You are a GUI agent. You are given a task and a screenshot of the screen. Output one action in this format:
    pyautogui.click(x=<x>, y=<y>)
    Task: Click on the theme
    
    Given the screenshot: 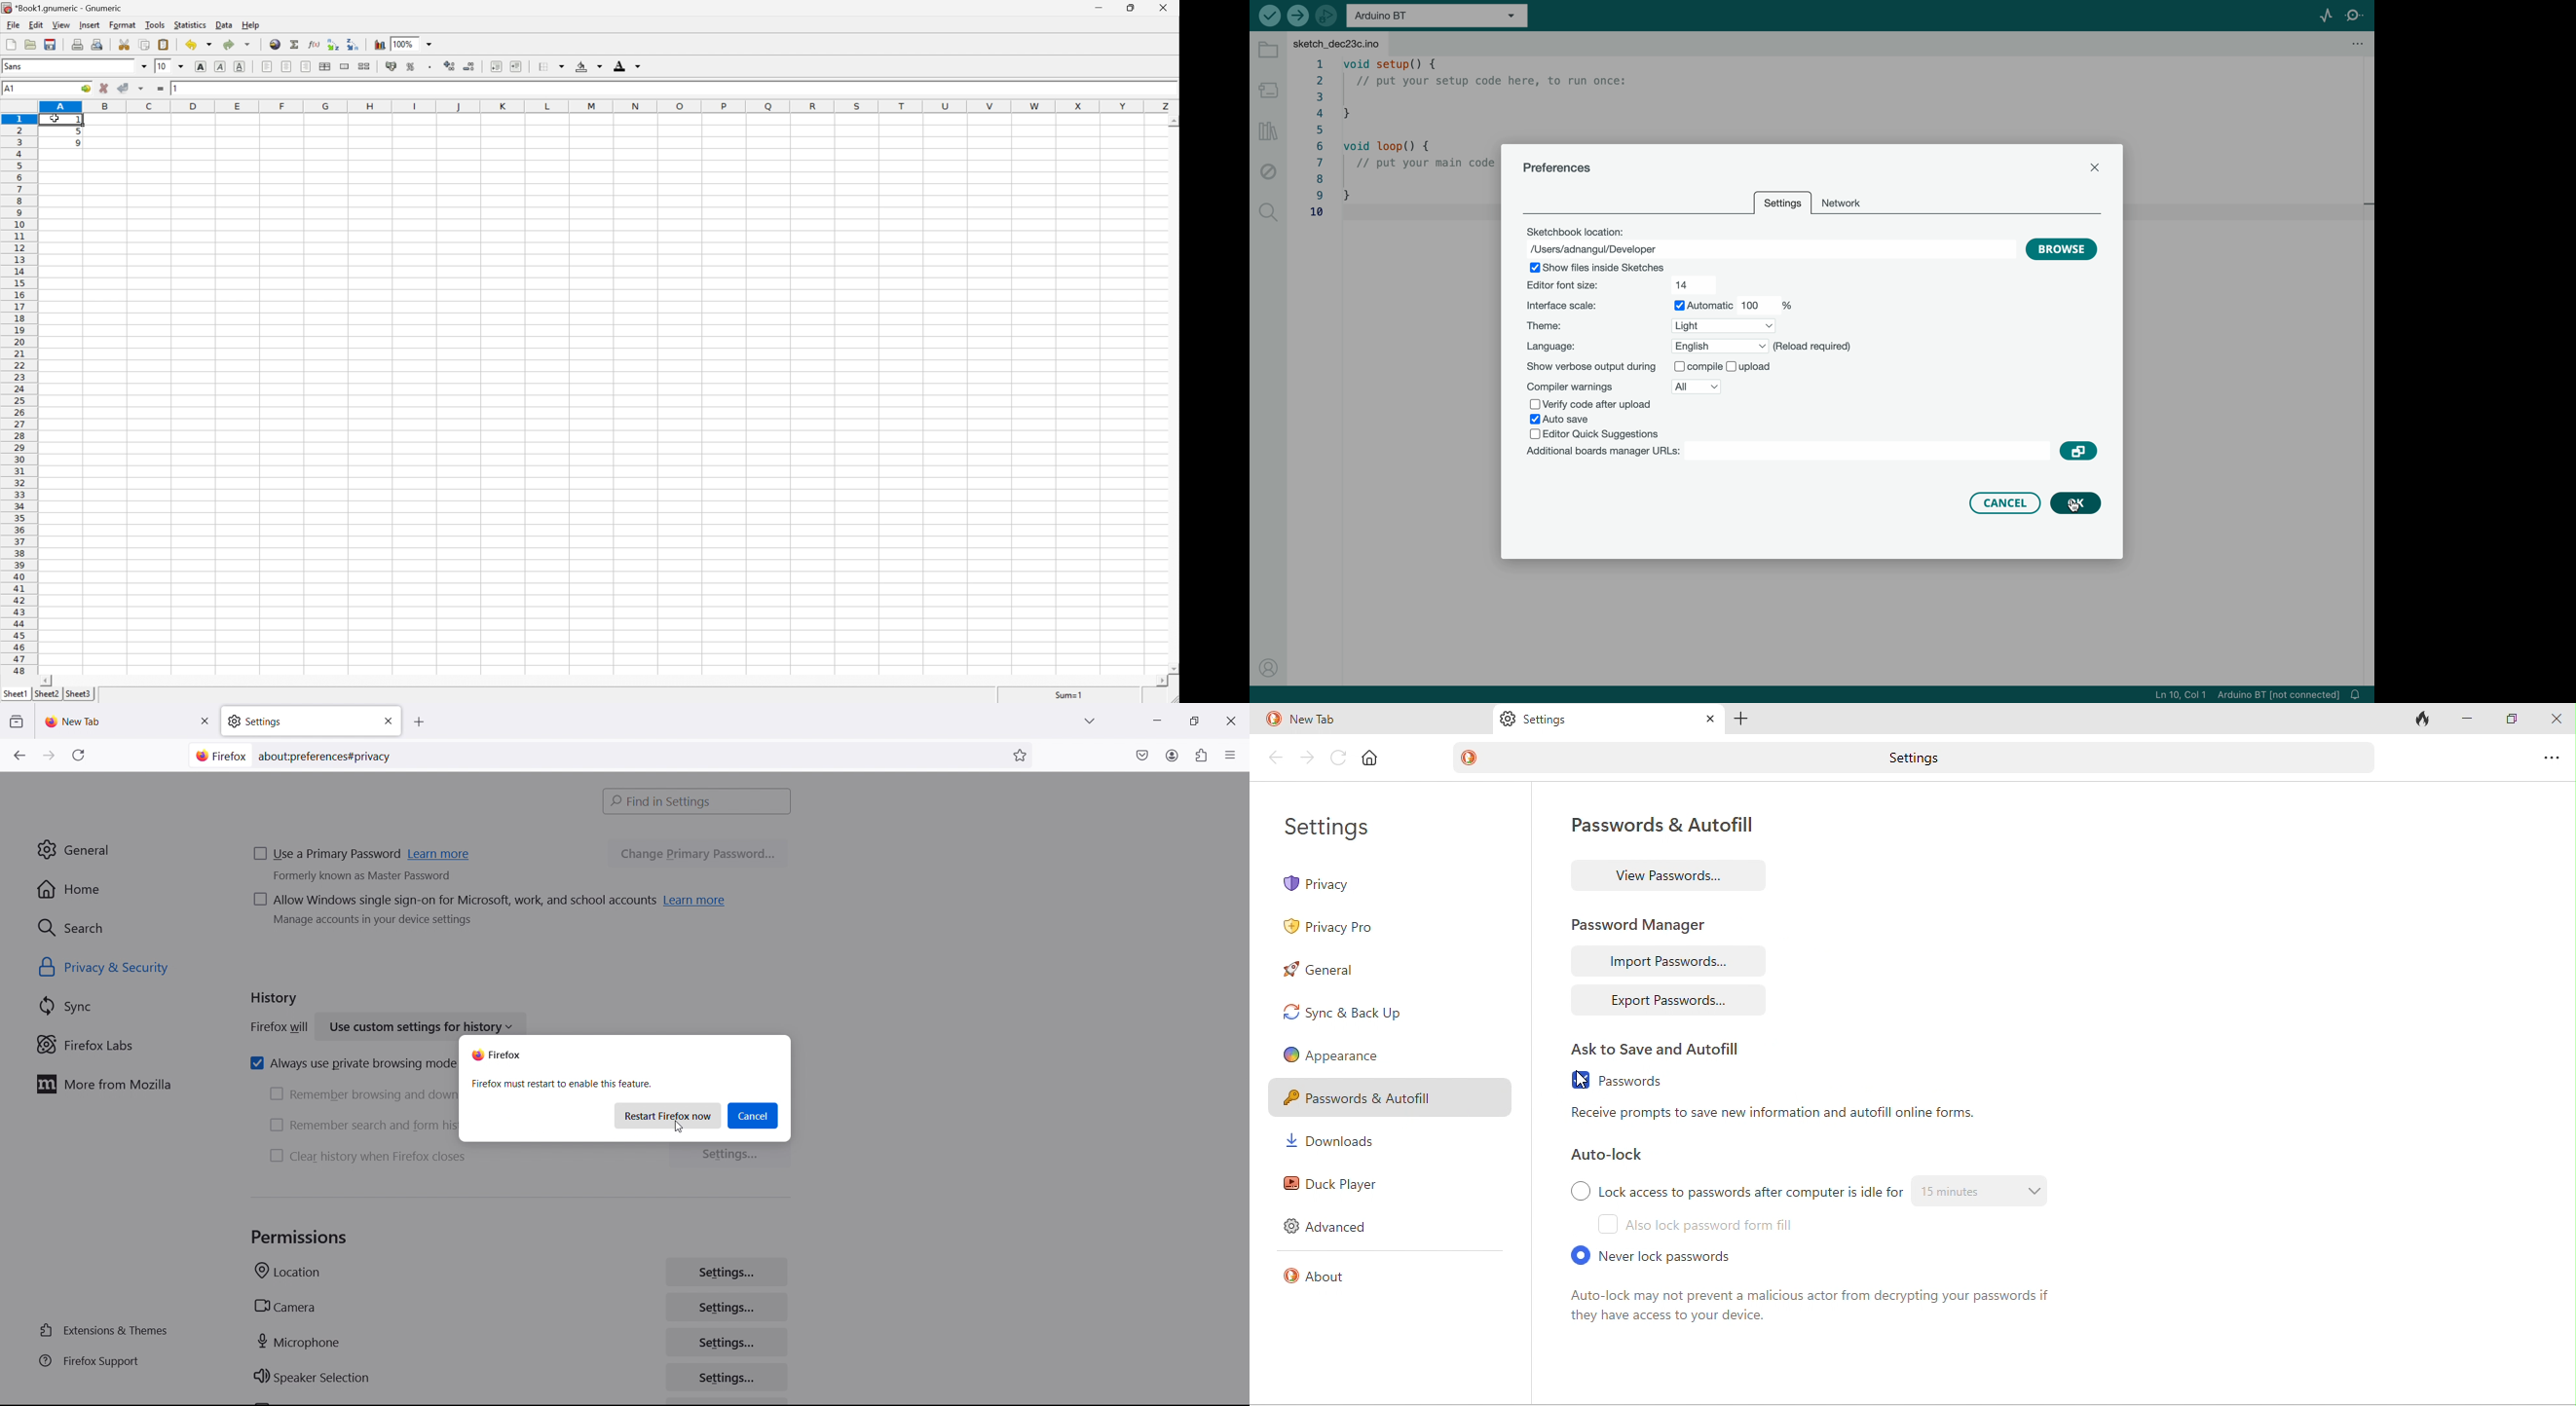 What is the action you would take?
    pyautogui.click(x=1655, y=326)
    